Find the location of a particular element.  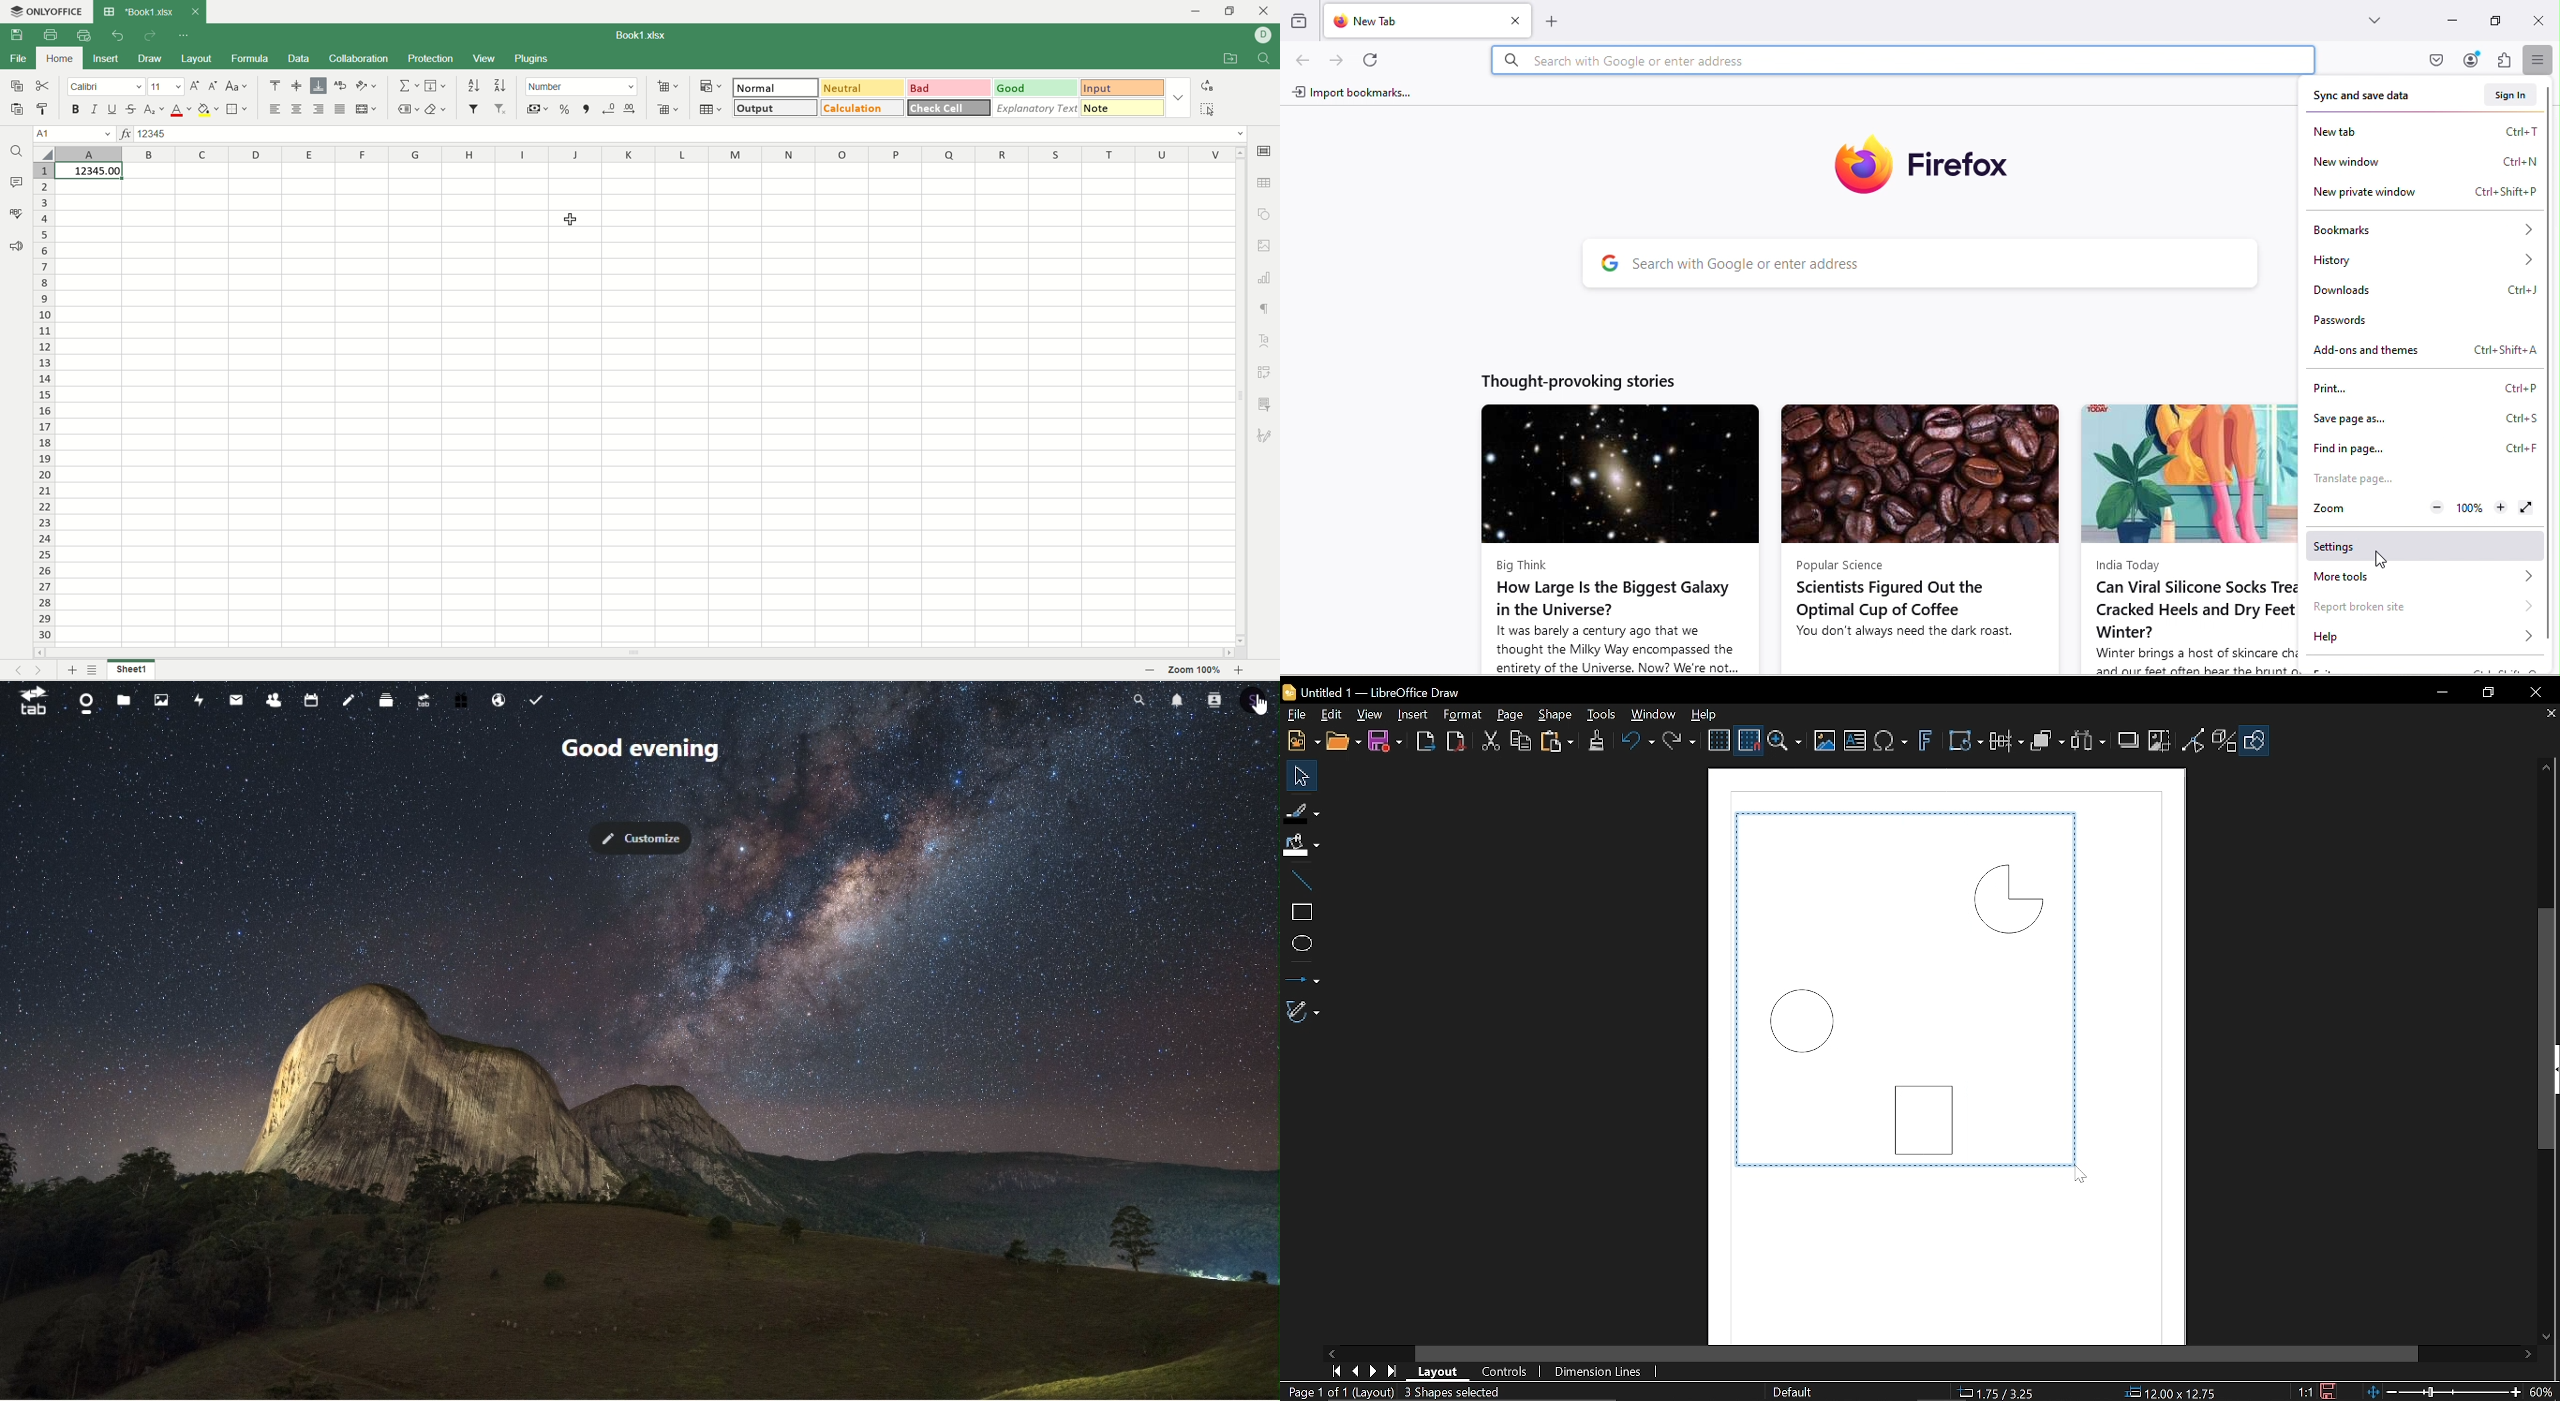

nest is located at coordinates (41, 670).